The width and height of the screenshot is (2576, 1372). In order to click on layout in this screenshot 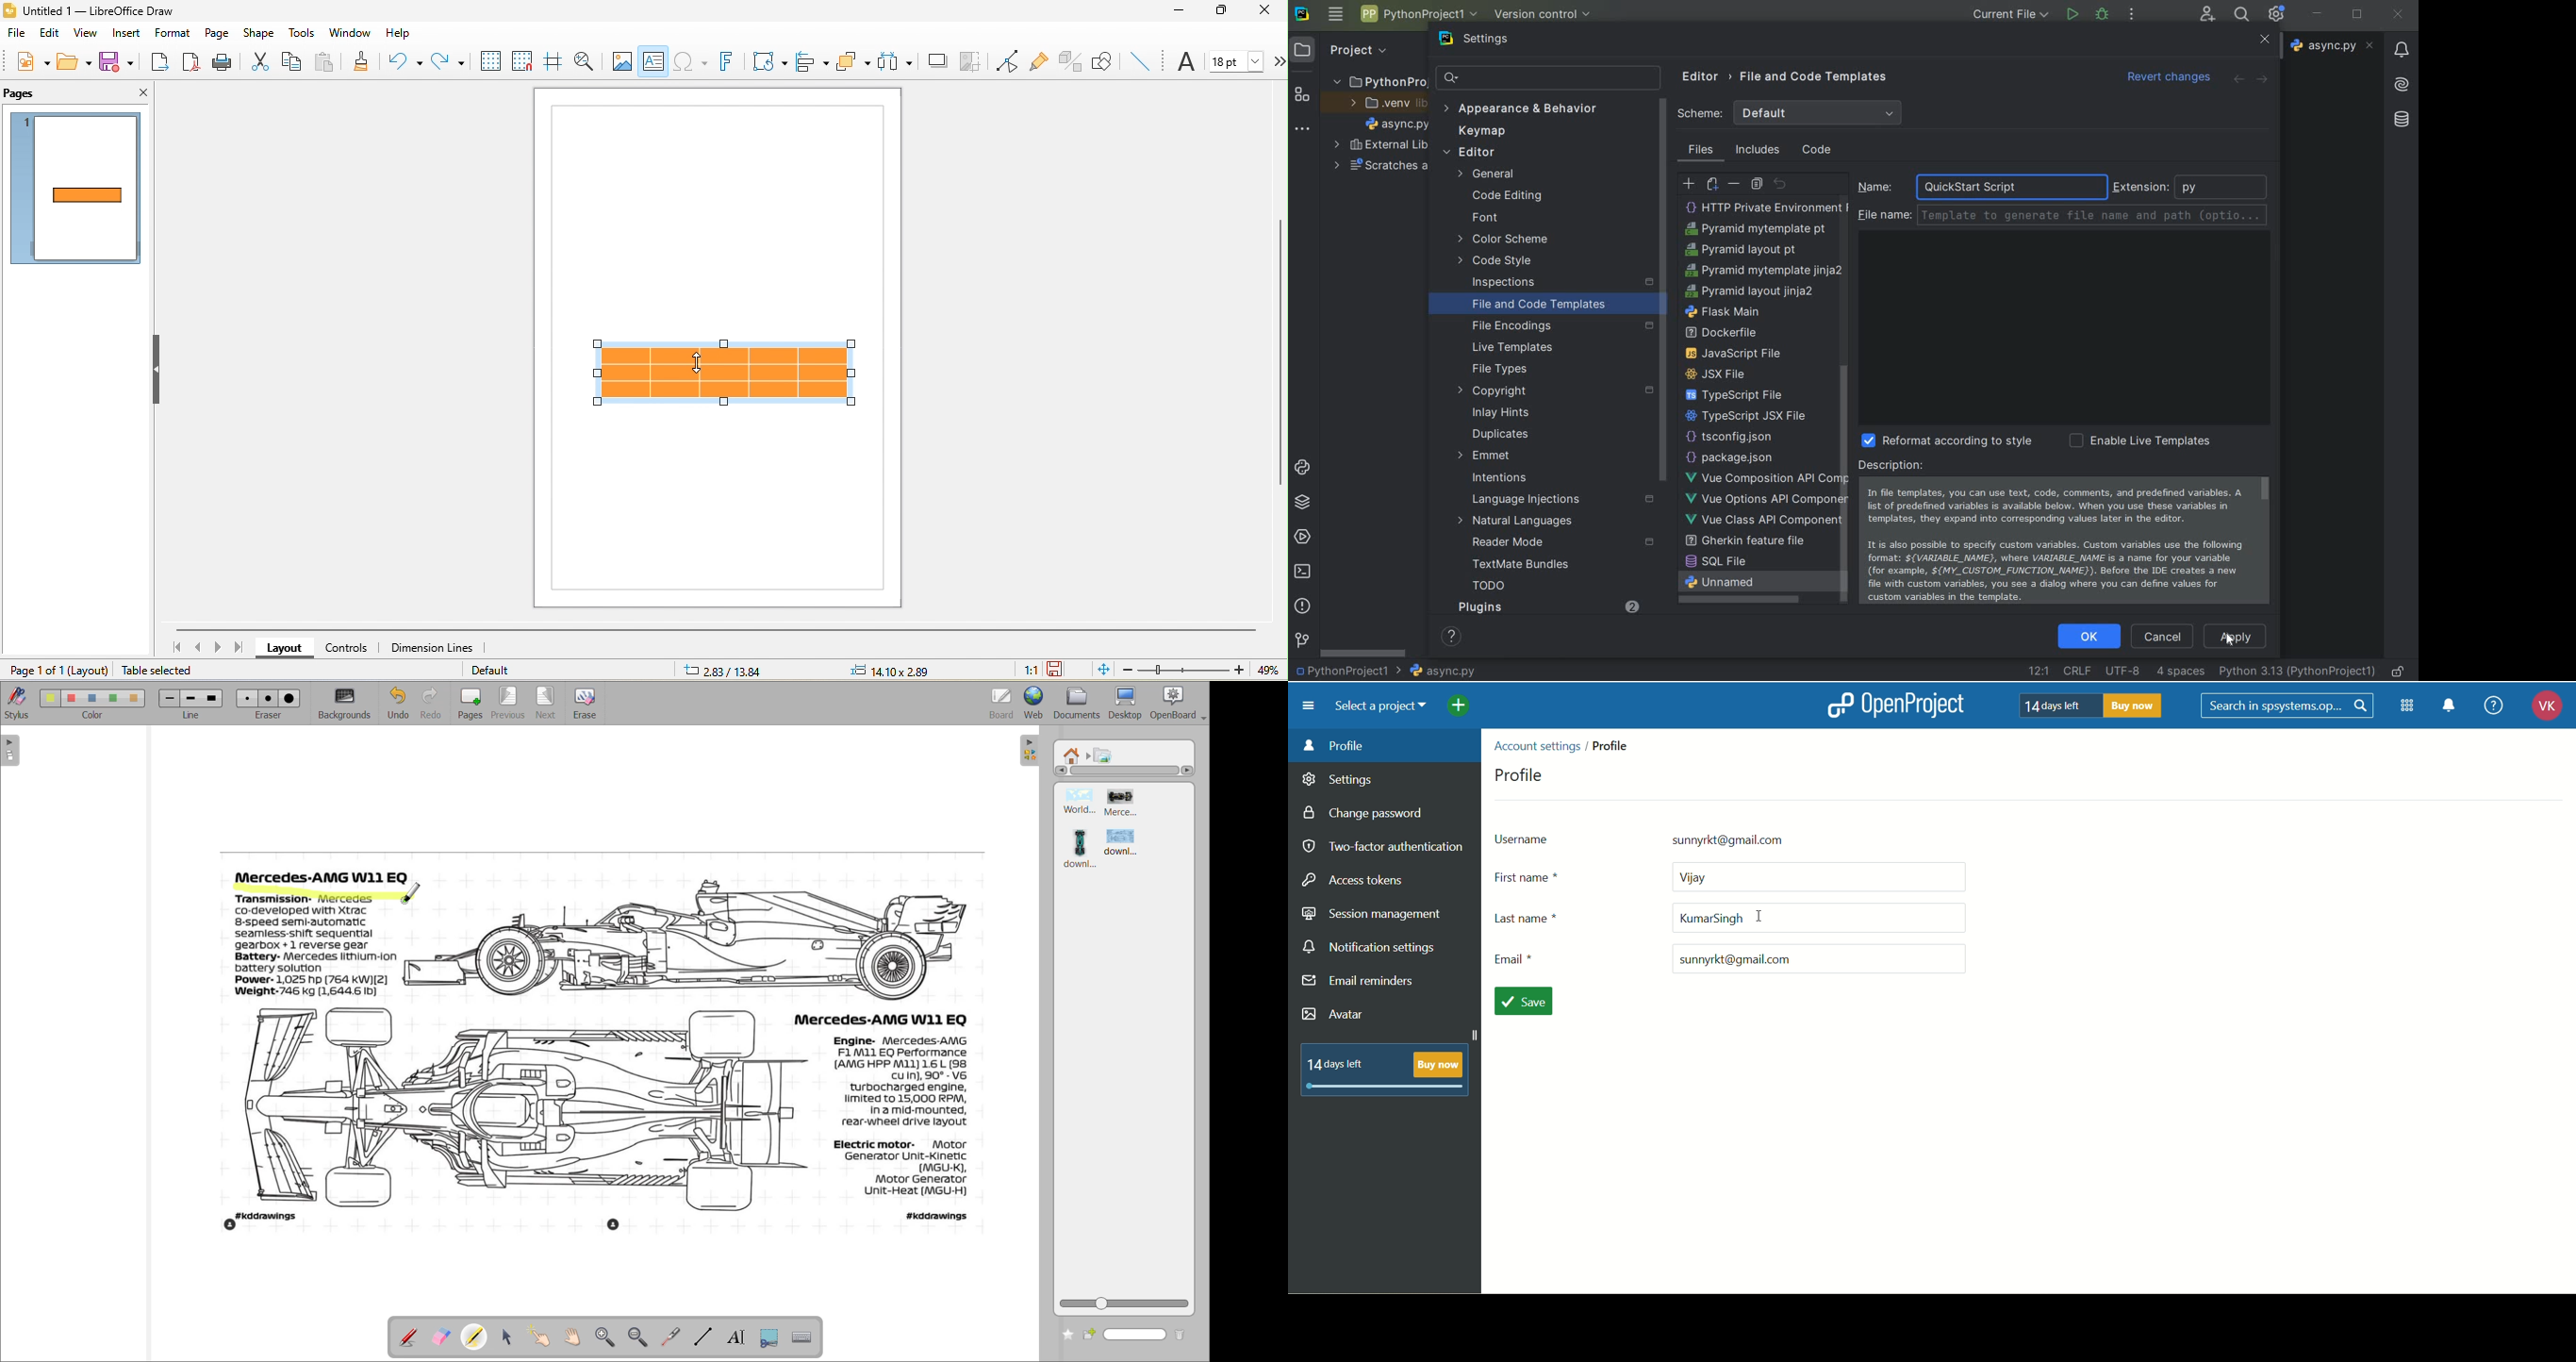, I will do `click(88, 671)`.